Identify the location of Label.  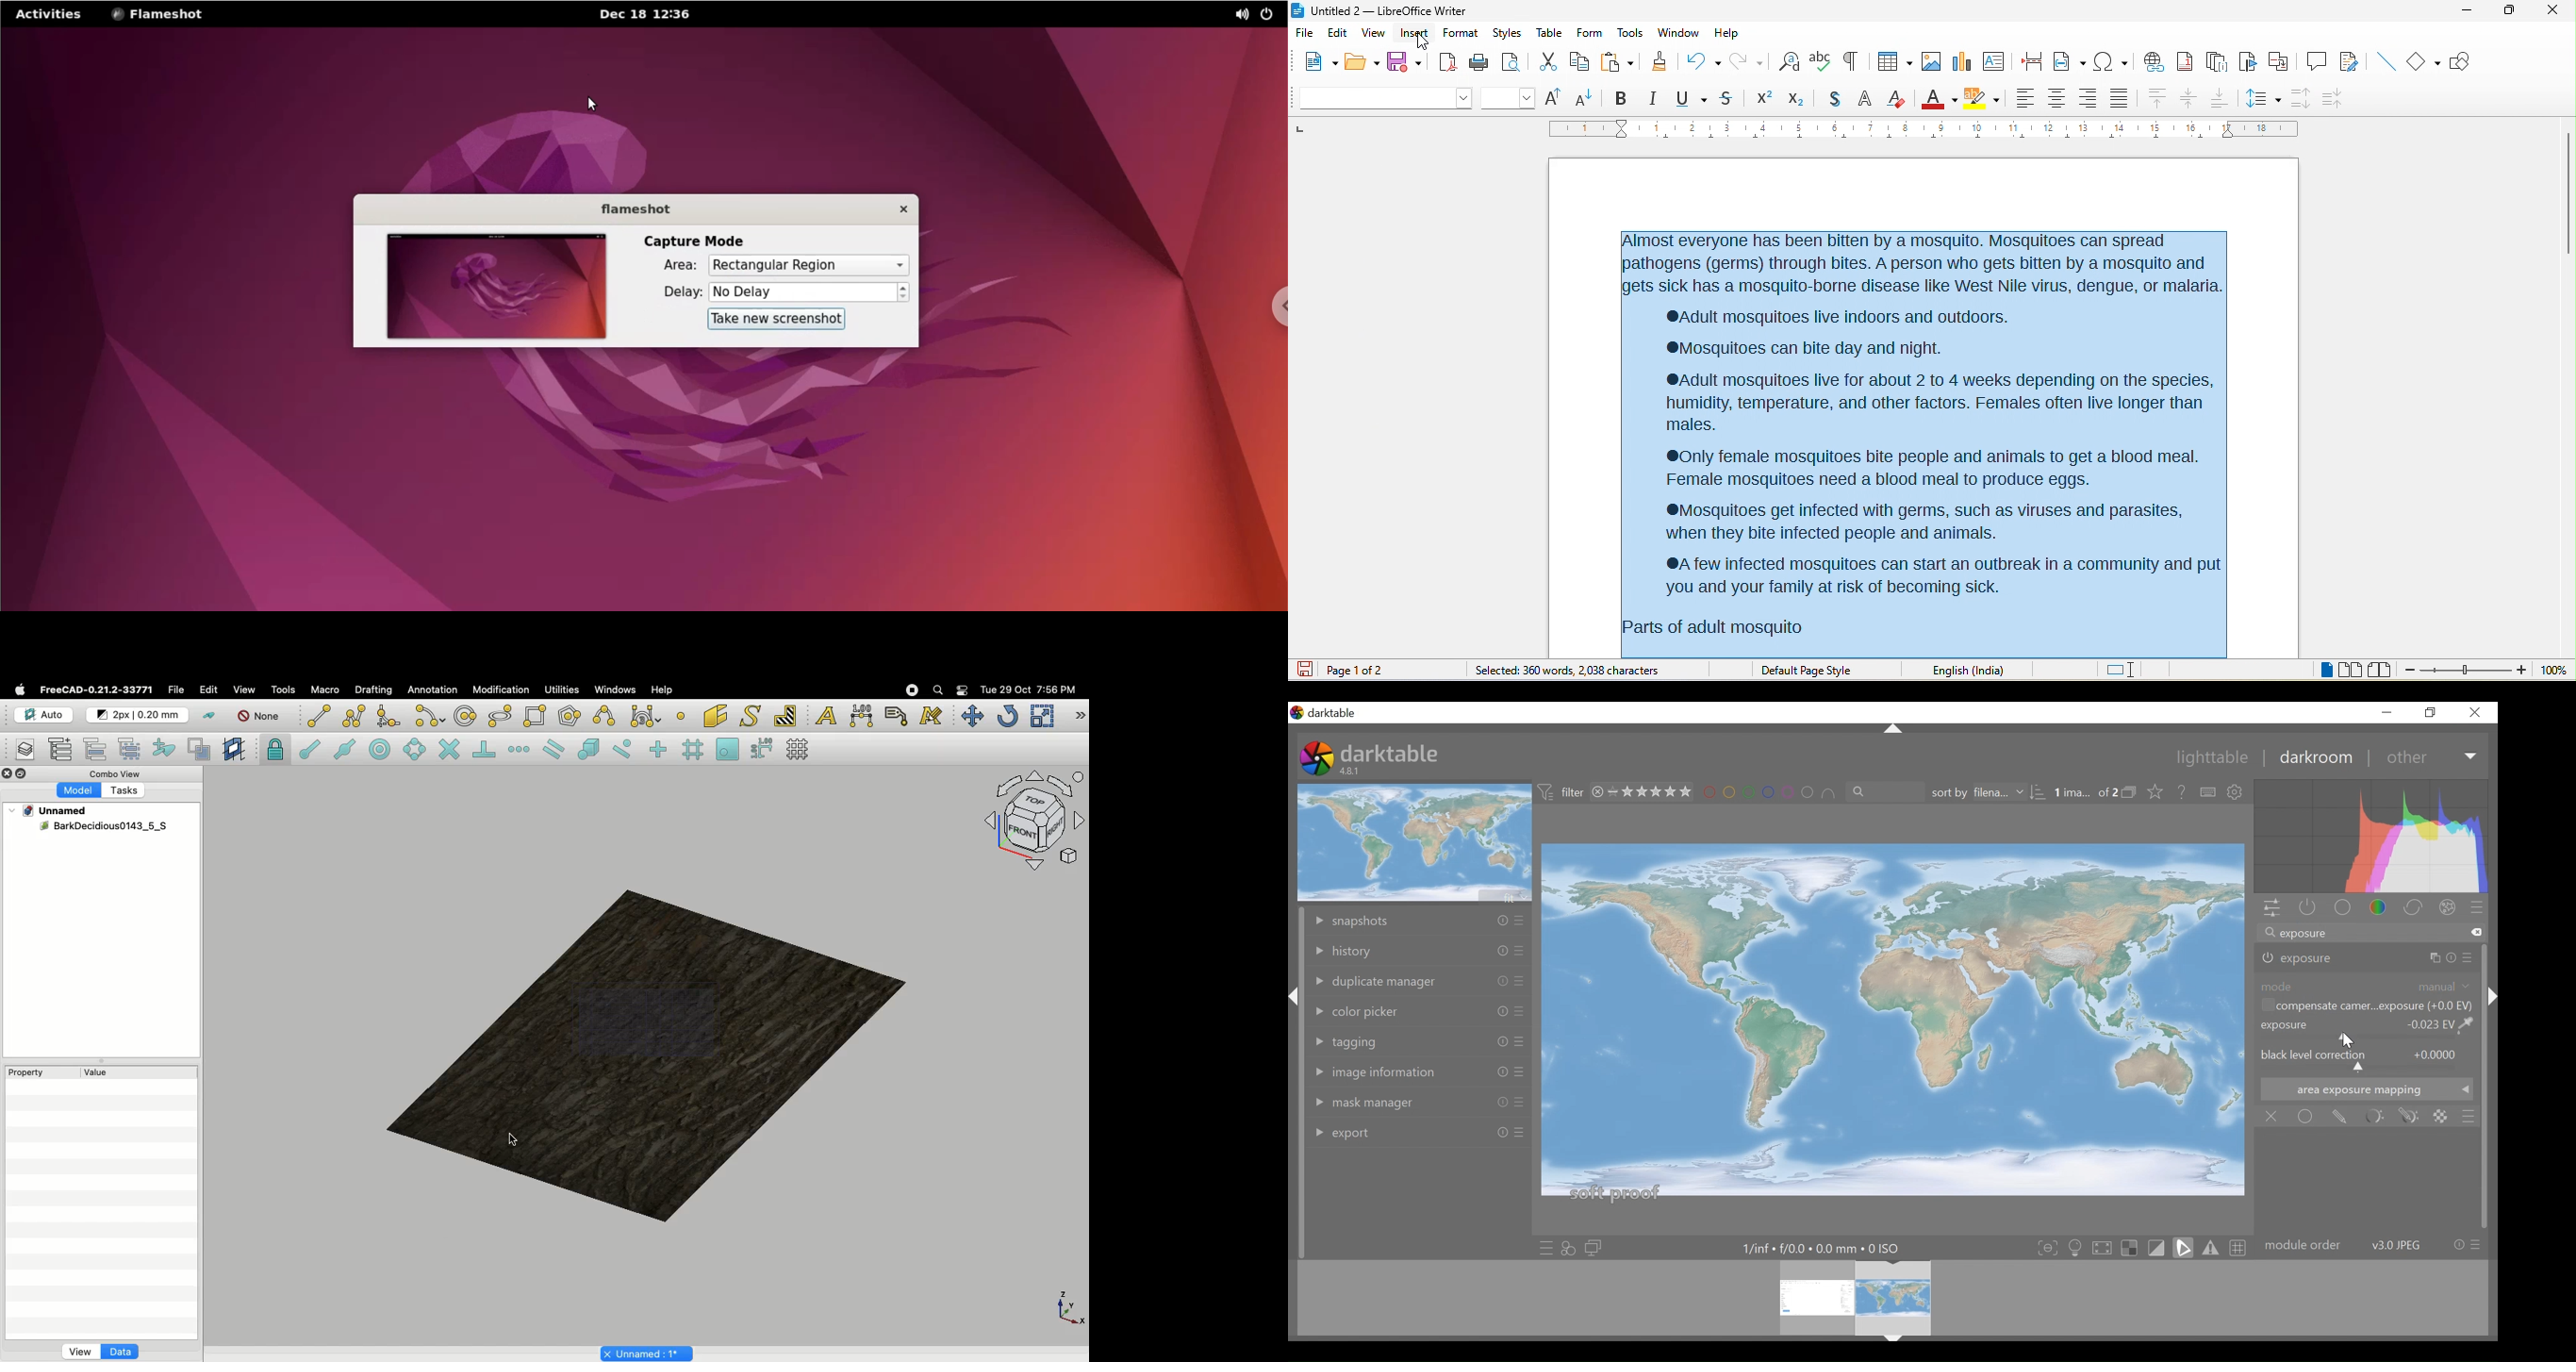
(899, 716).